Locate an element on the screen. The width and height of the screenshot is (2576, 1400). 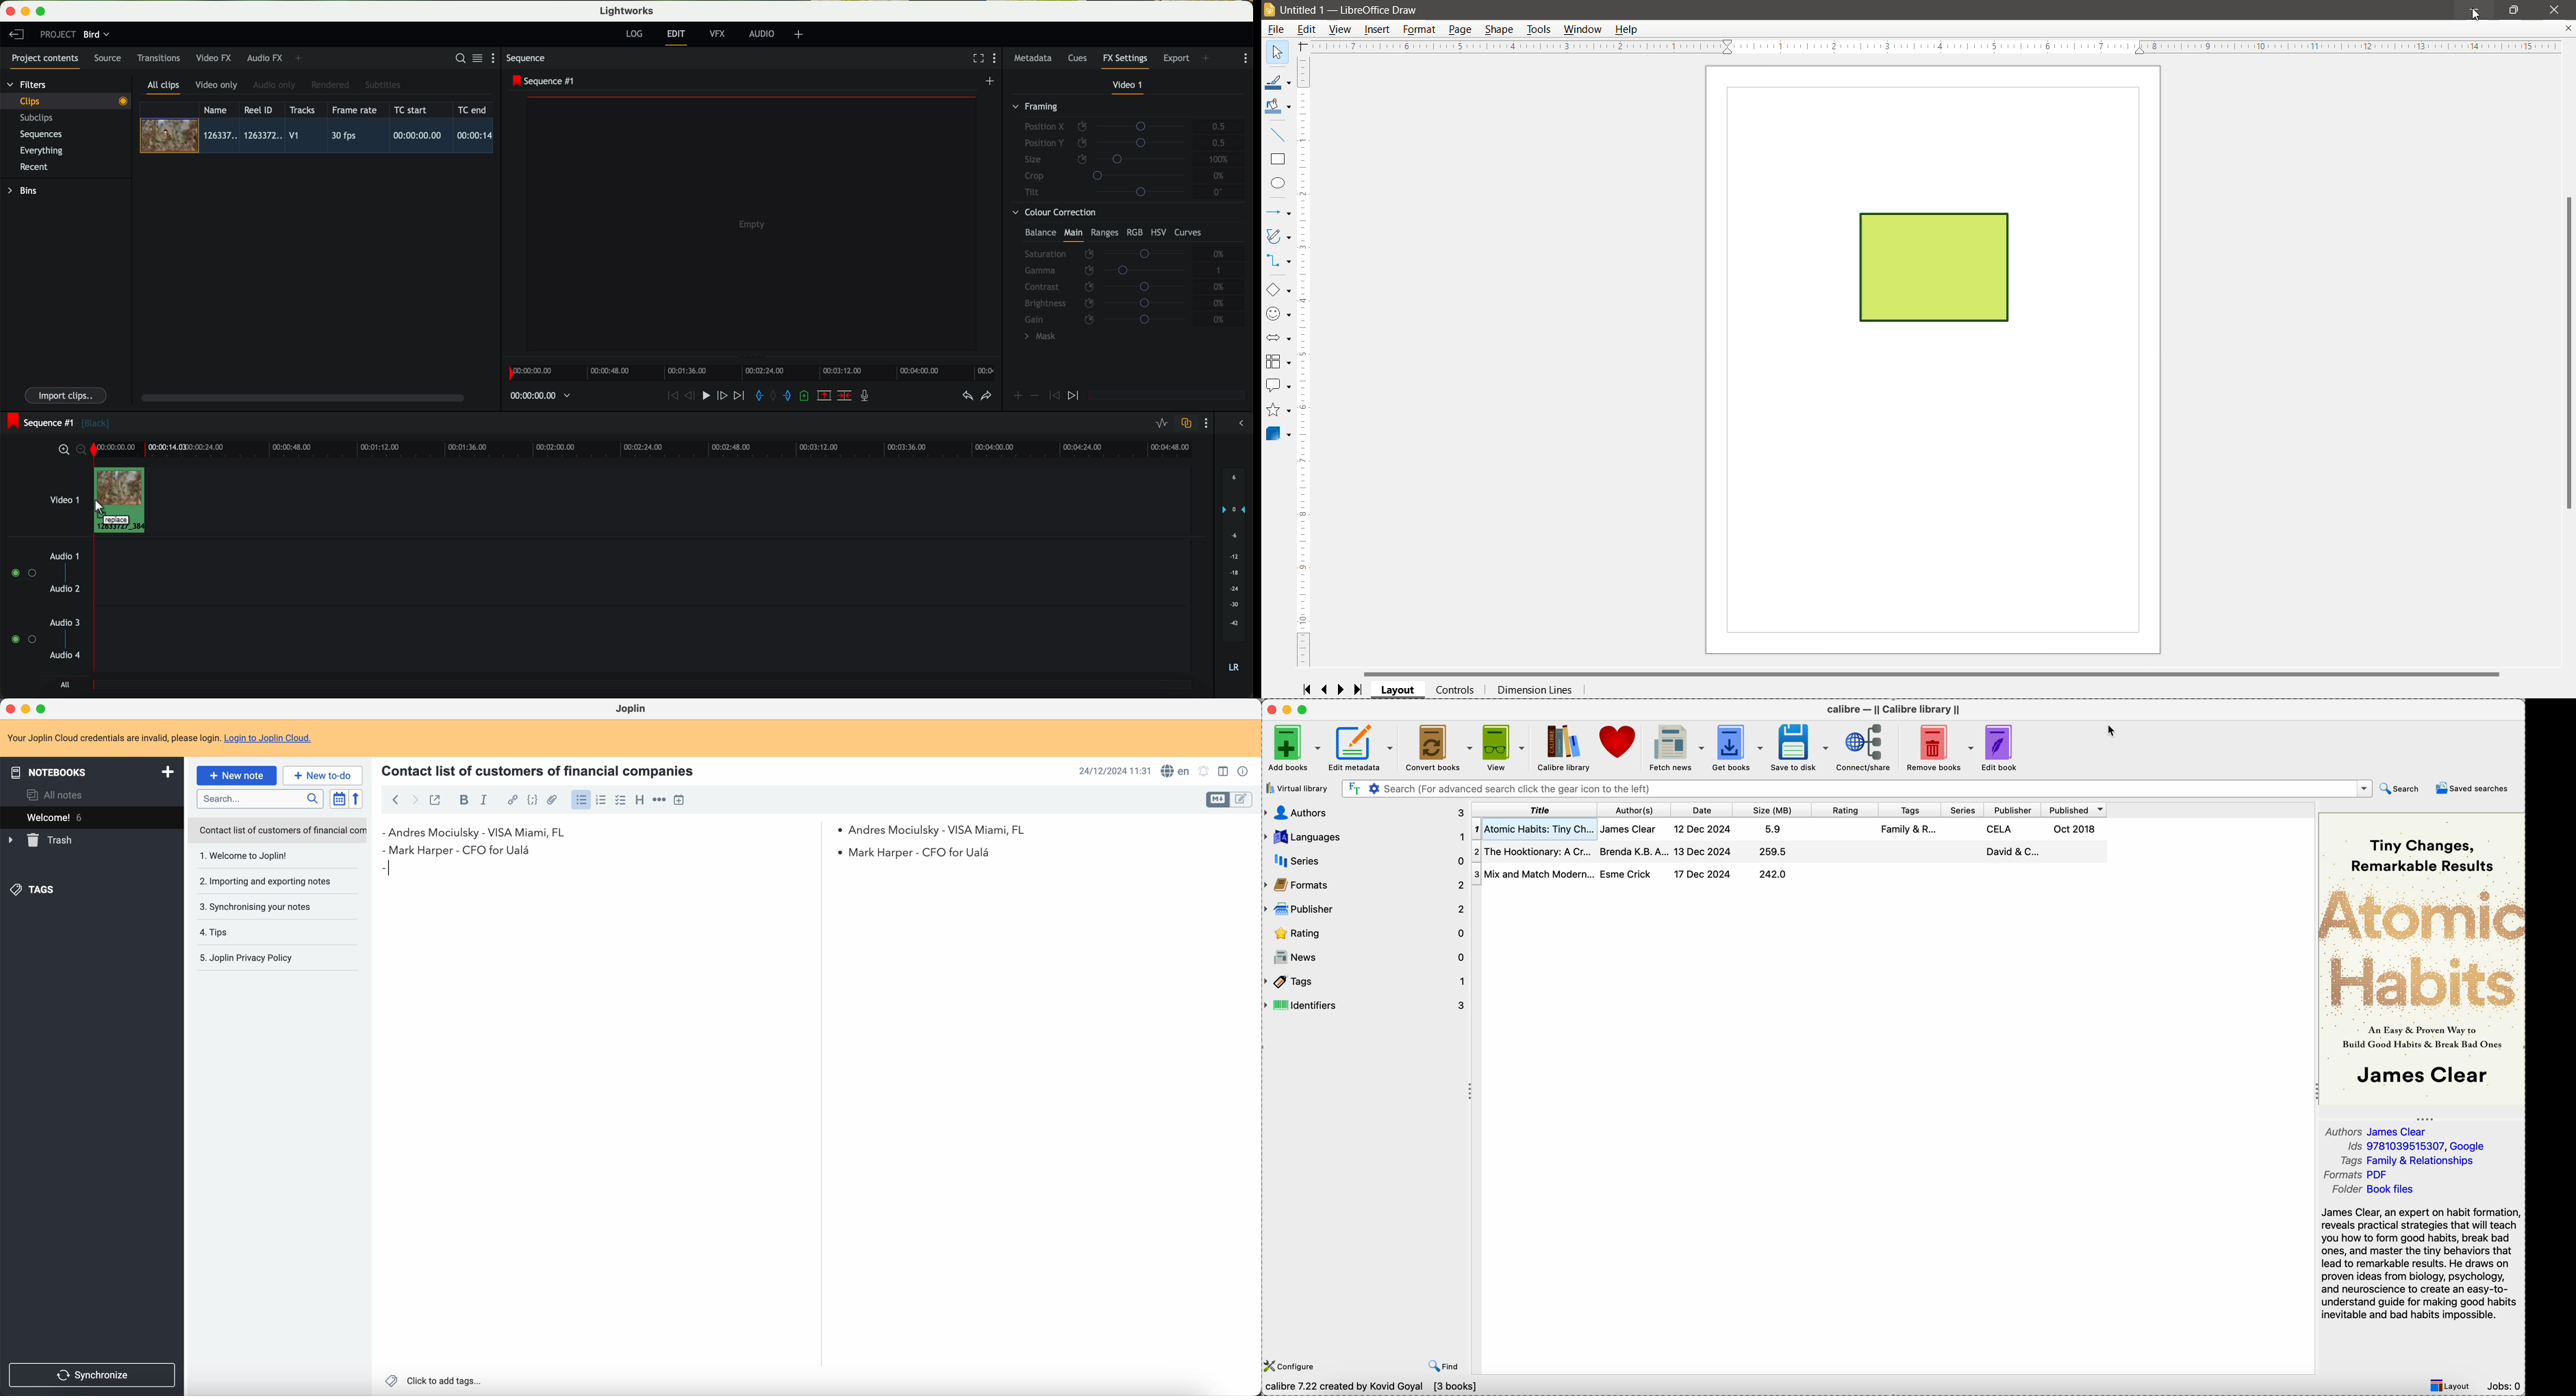
sequences is located at coordinates (41, 135).